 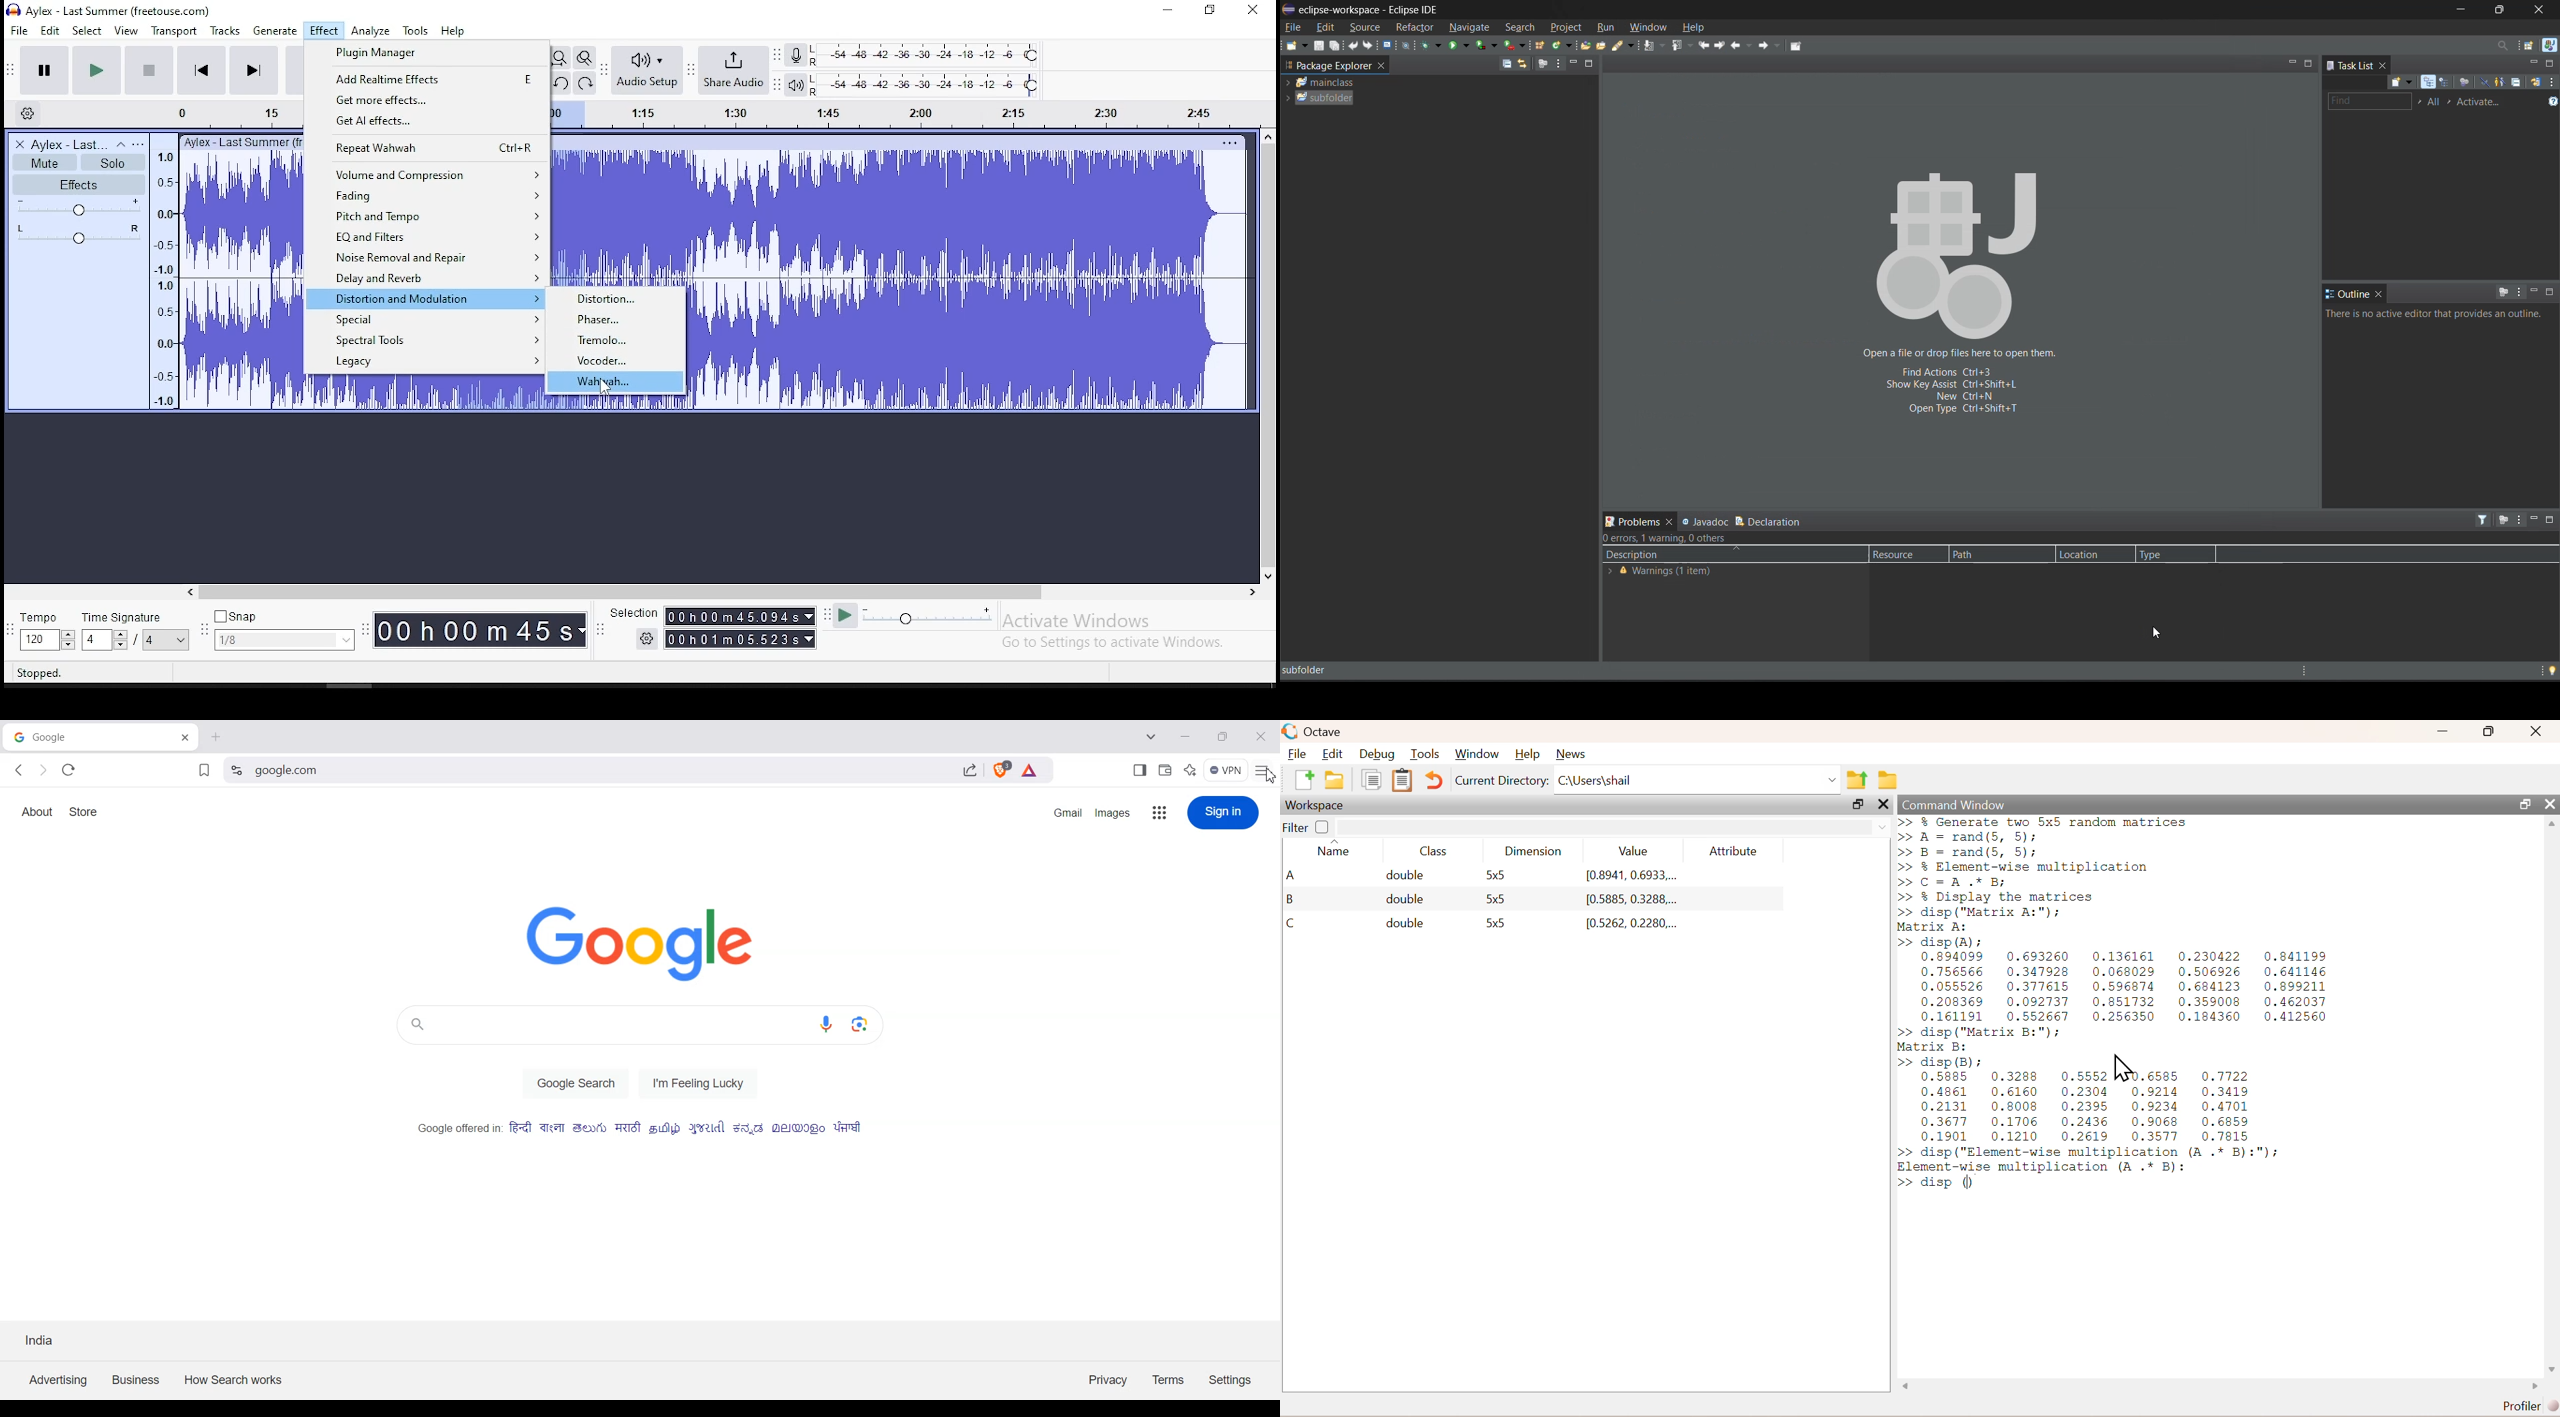 What do you see at coordinates (2523, 803) in the screenshot?
I see `Maximize/Restore` at bounding box center [2523, 803].